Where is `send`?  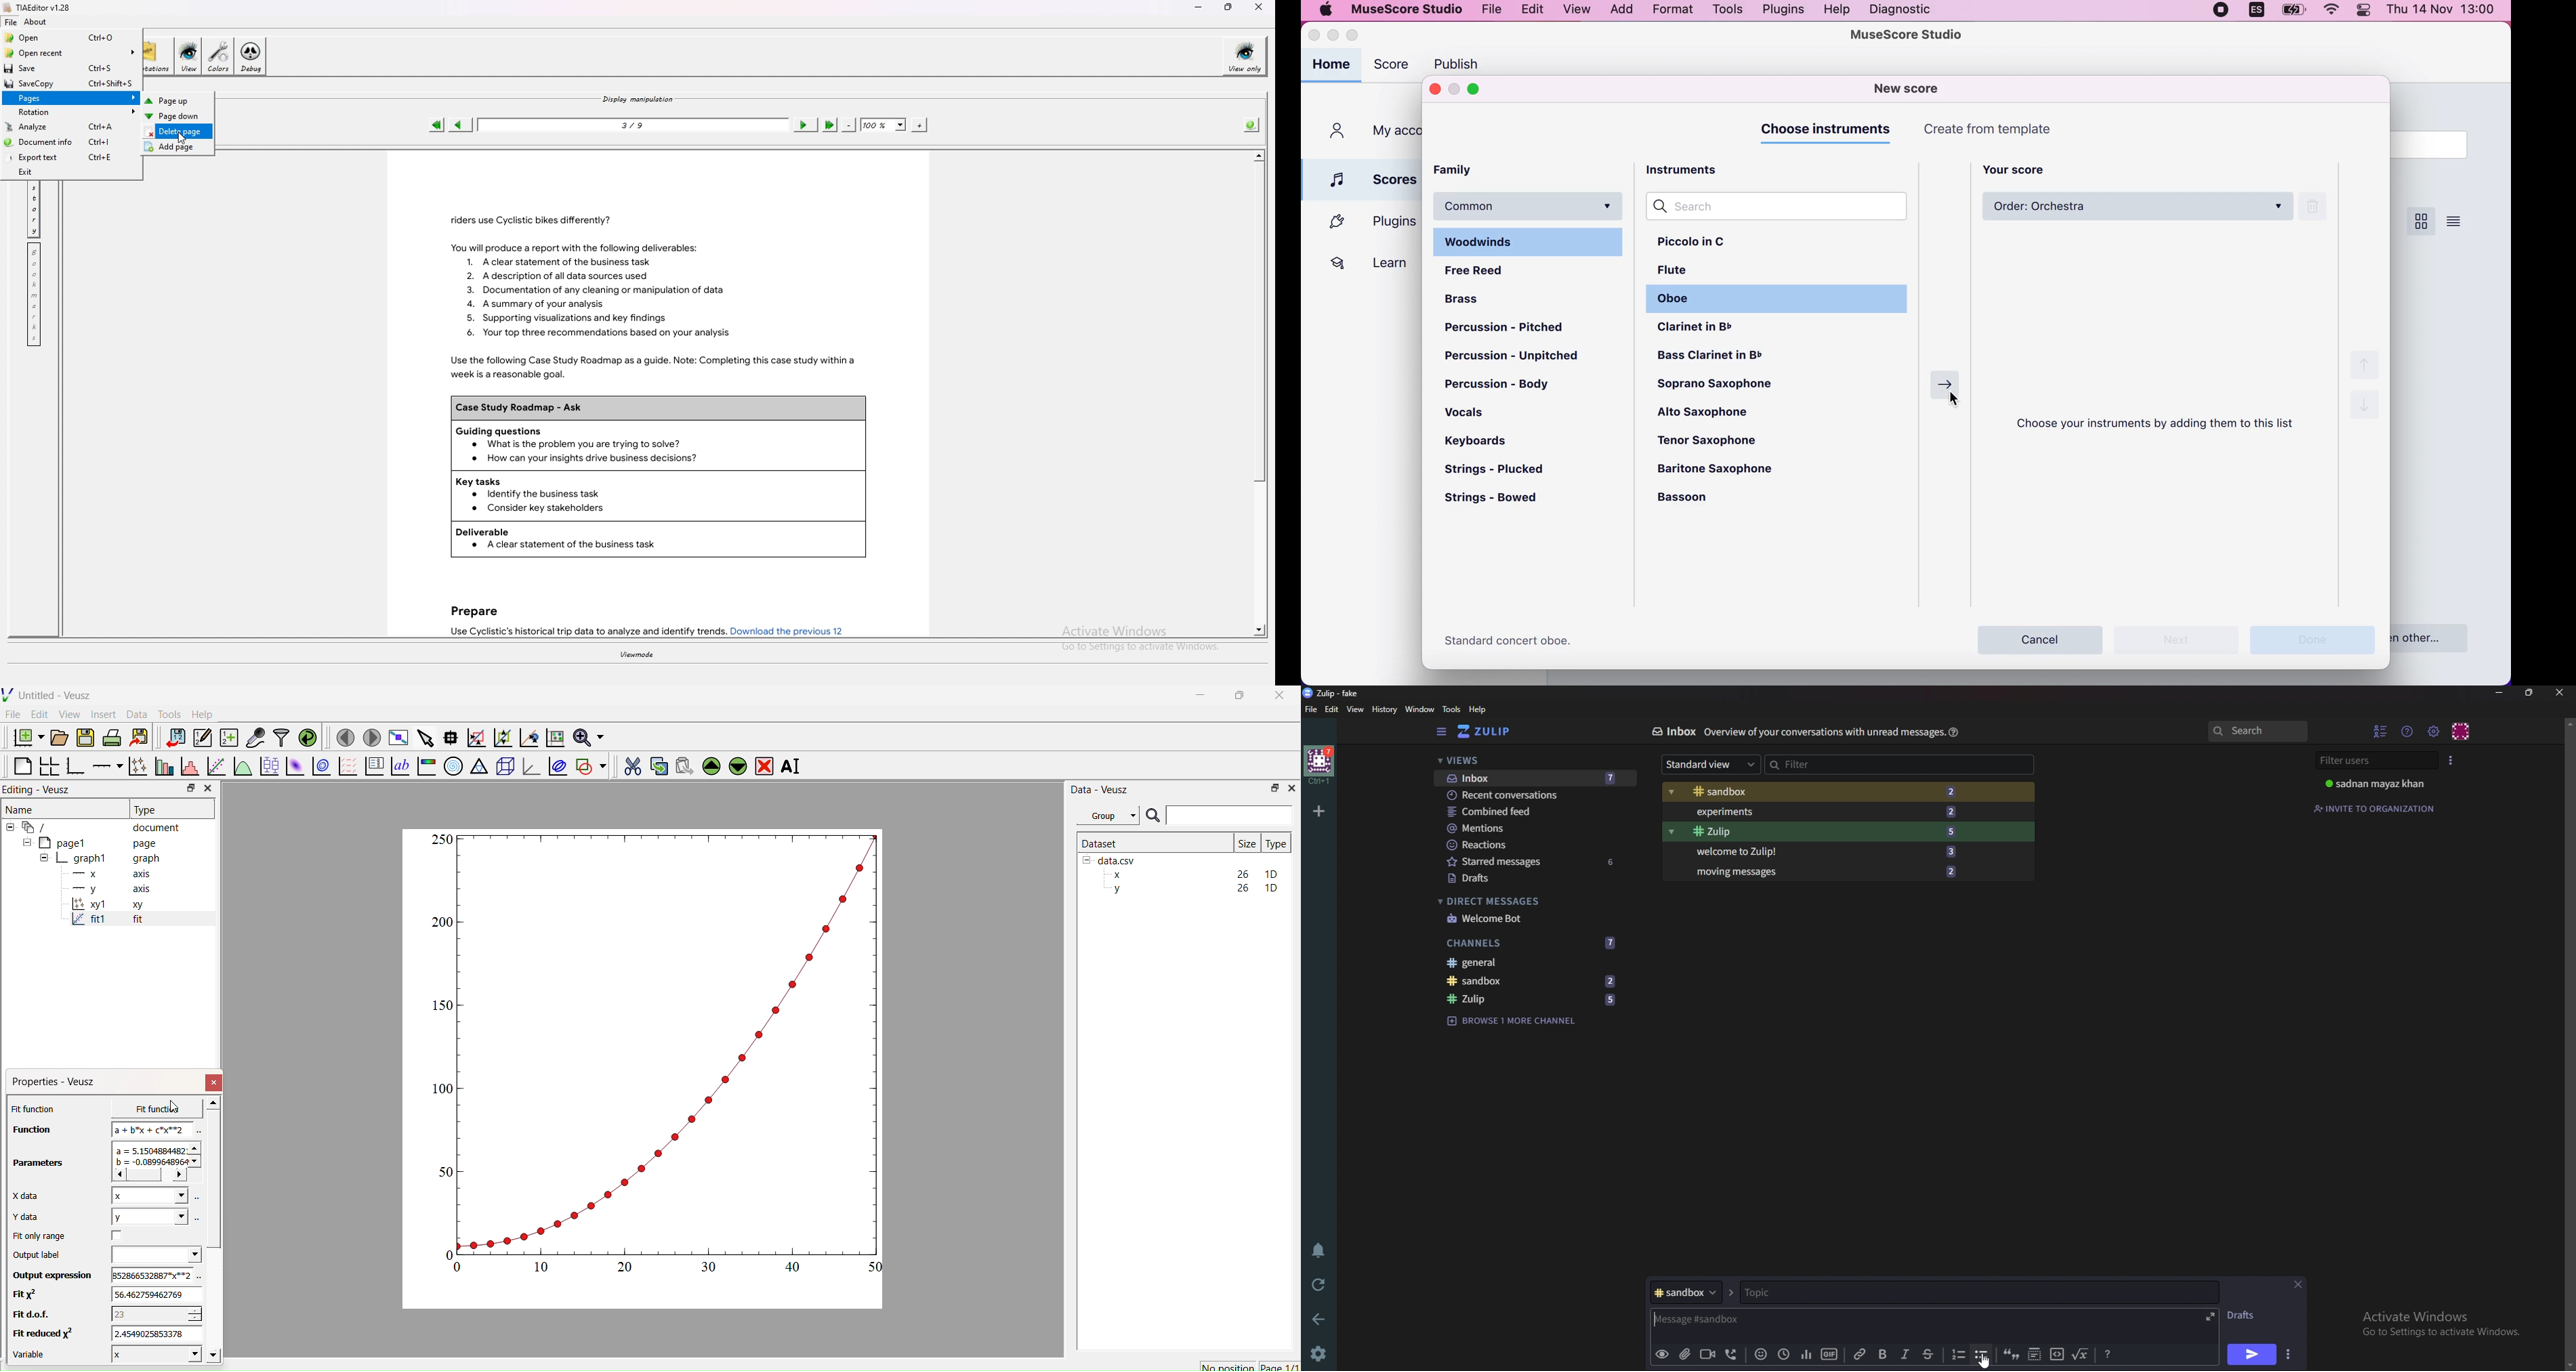 send is located at coordinates (2250, 1356).